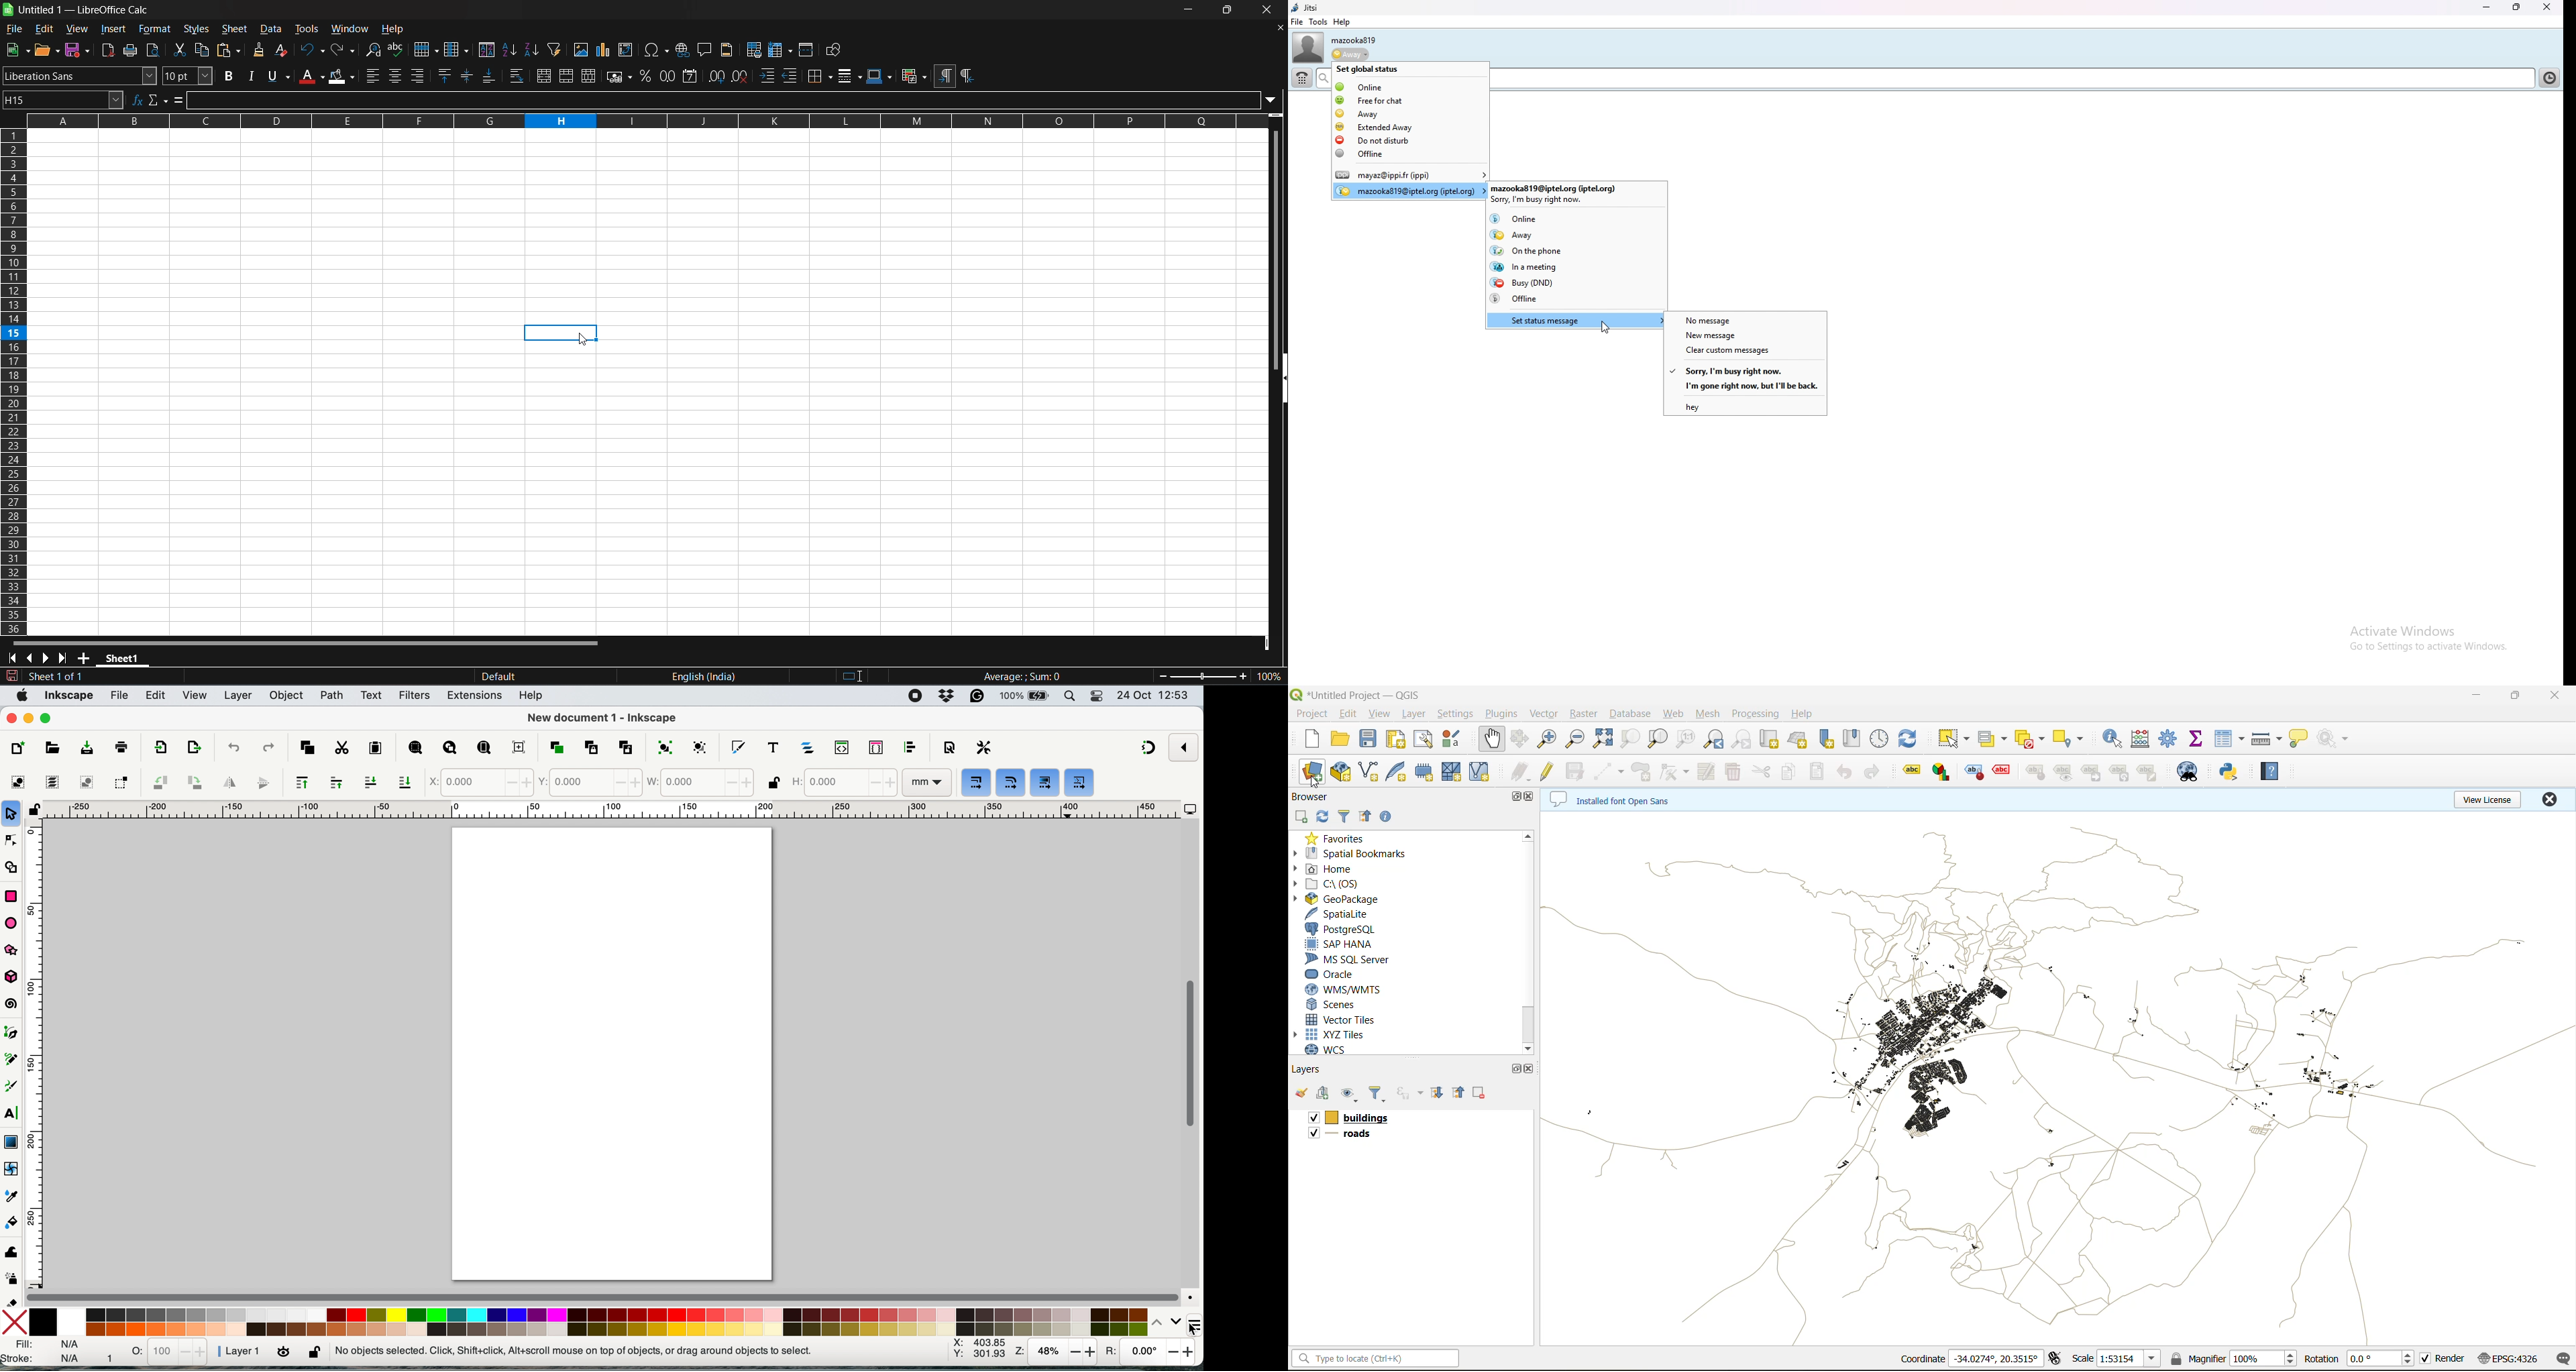 The height and width of the screenshot is (1372, 2576). I want to click on cut, so click(1761, 773).